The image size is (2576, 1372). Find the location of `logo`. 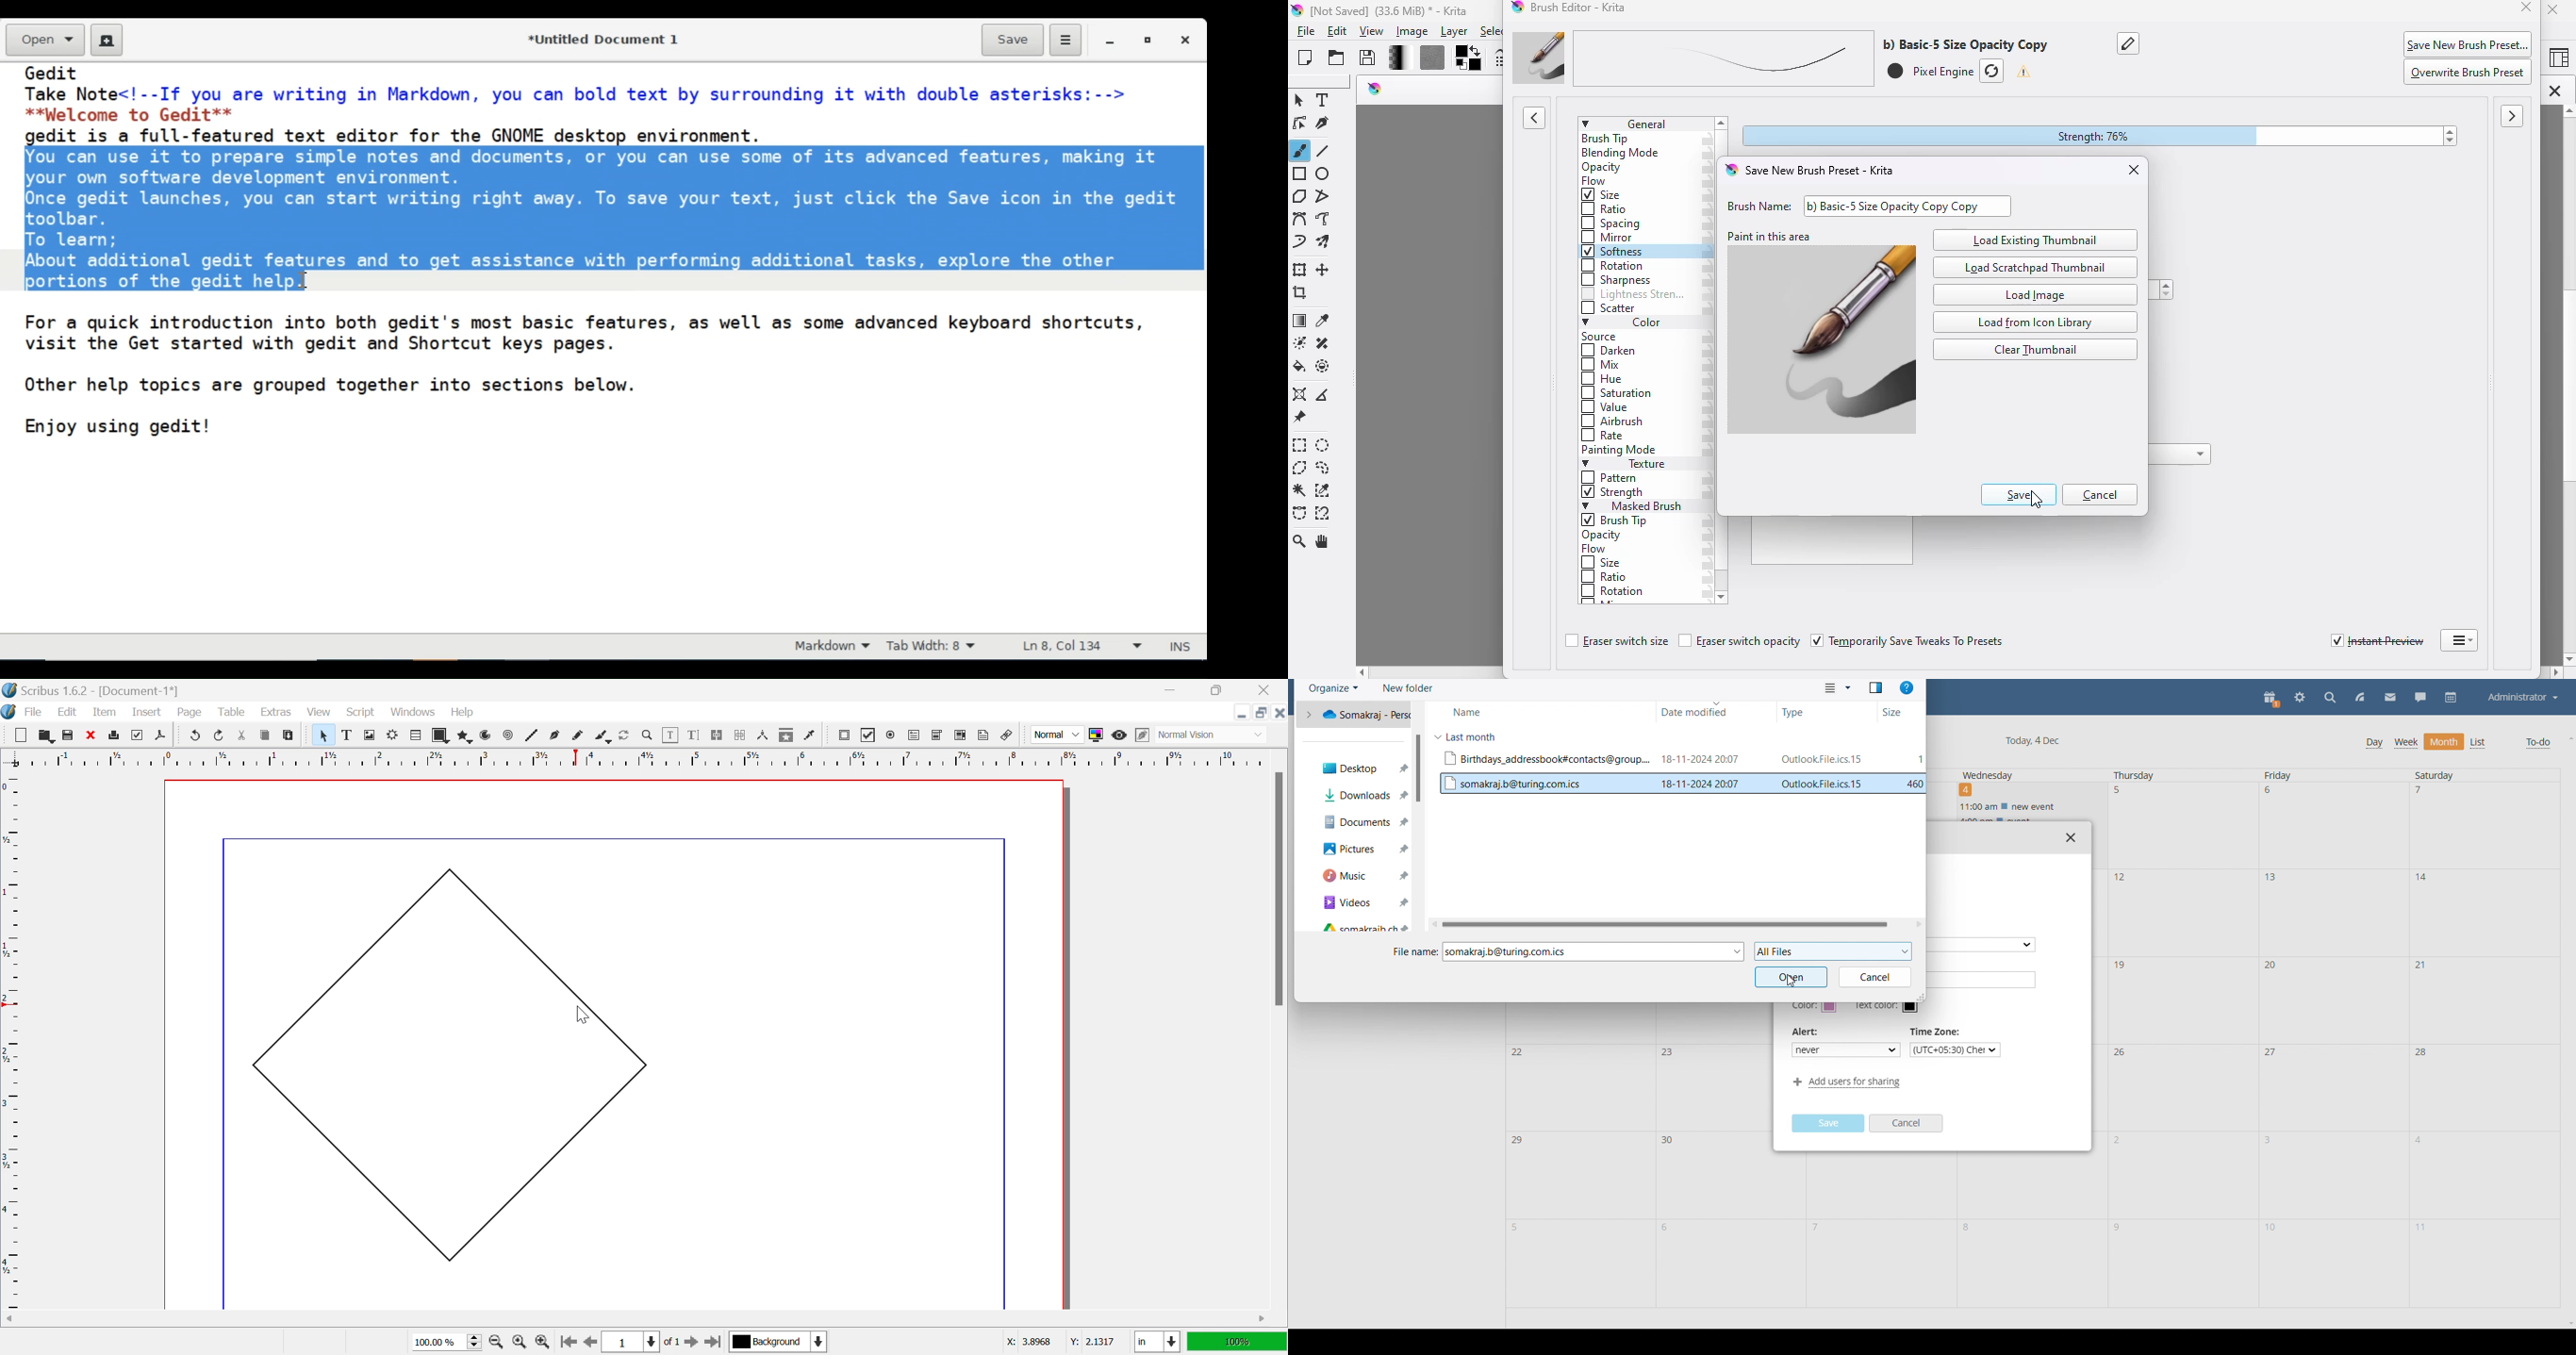

logo is located at coordinates (1729, 170).